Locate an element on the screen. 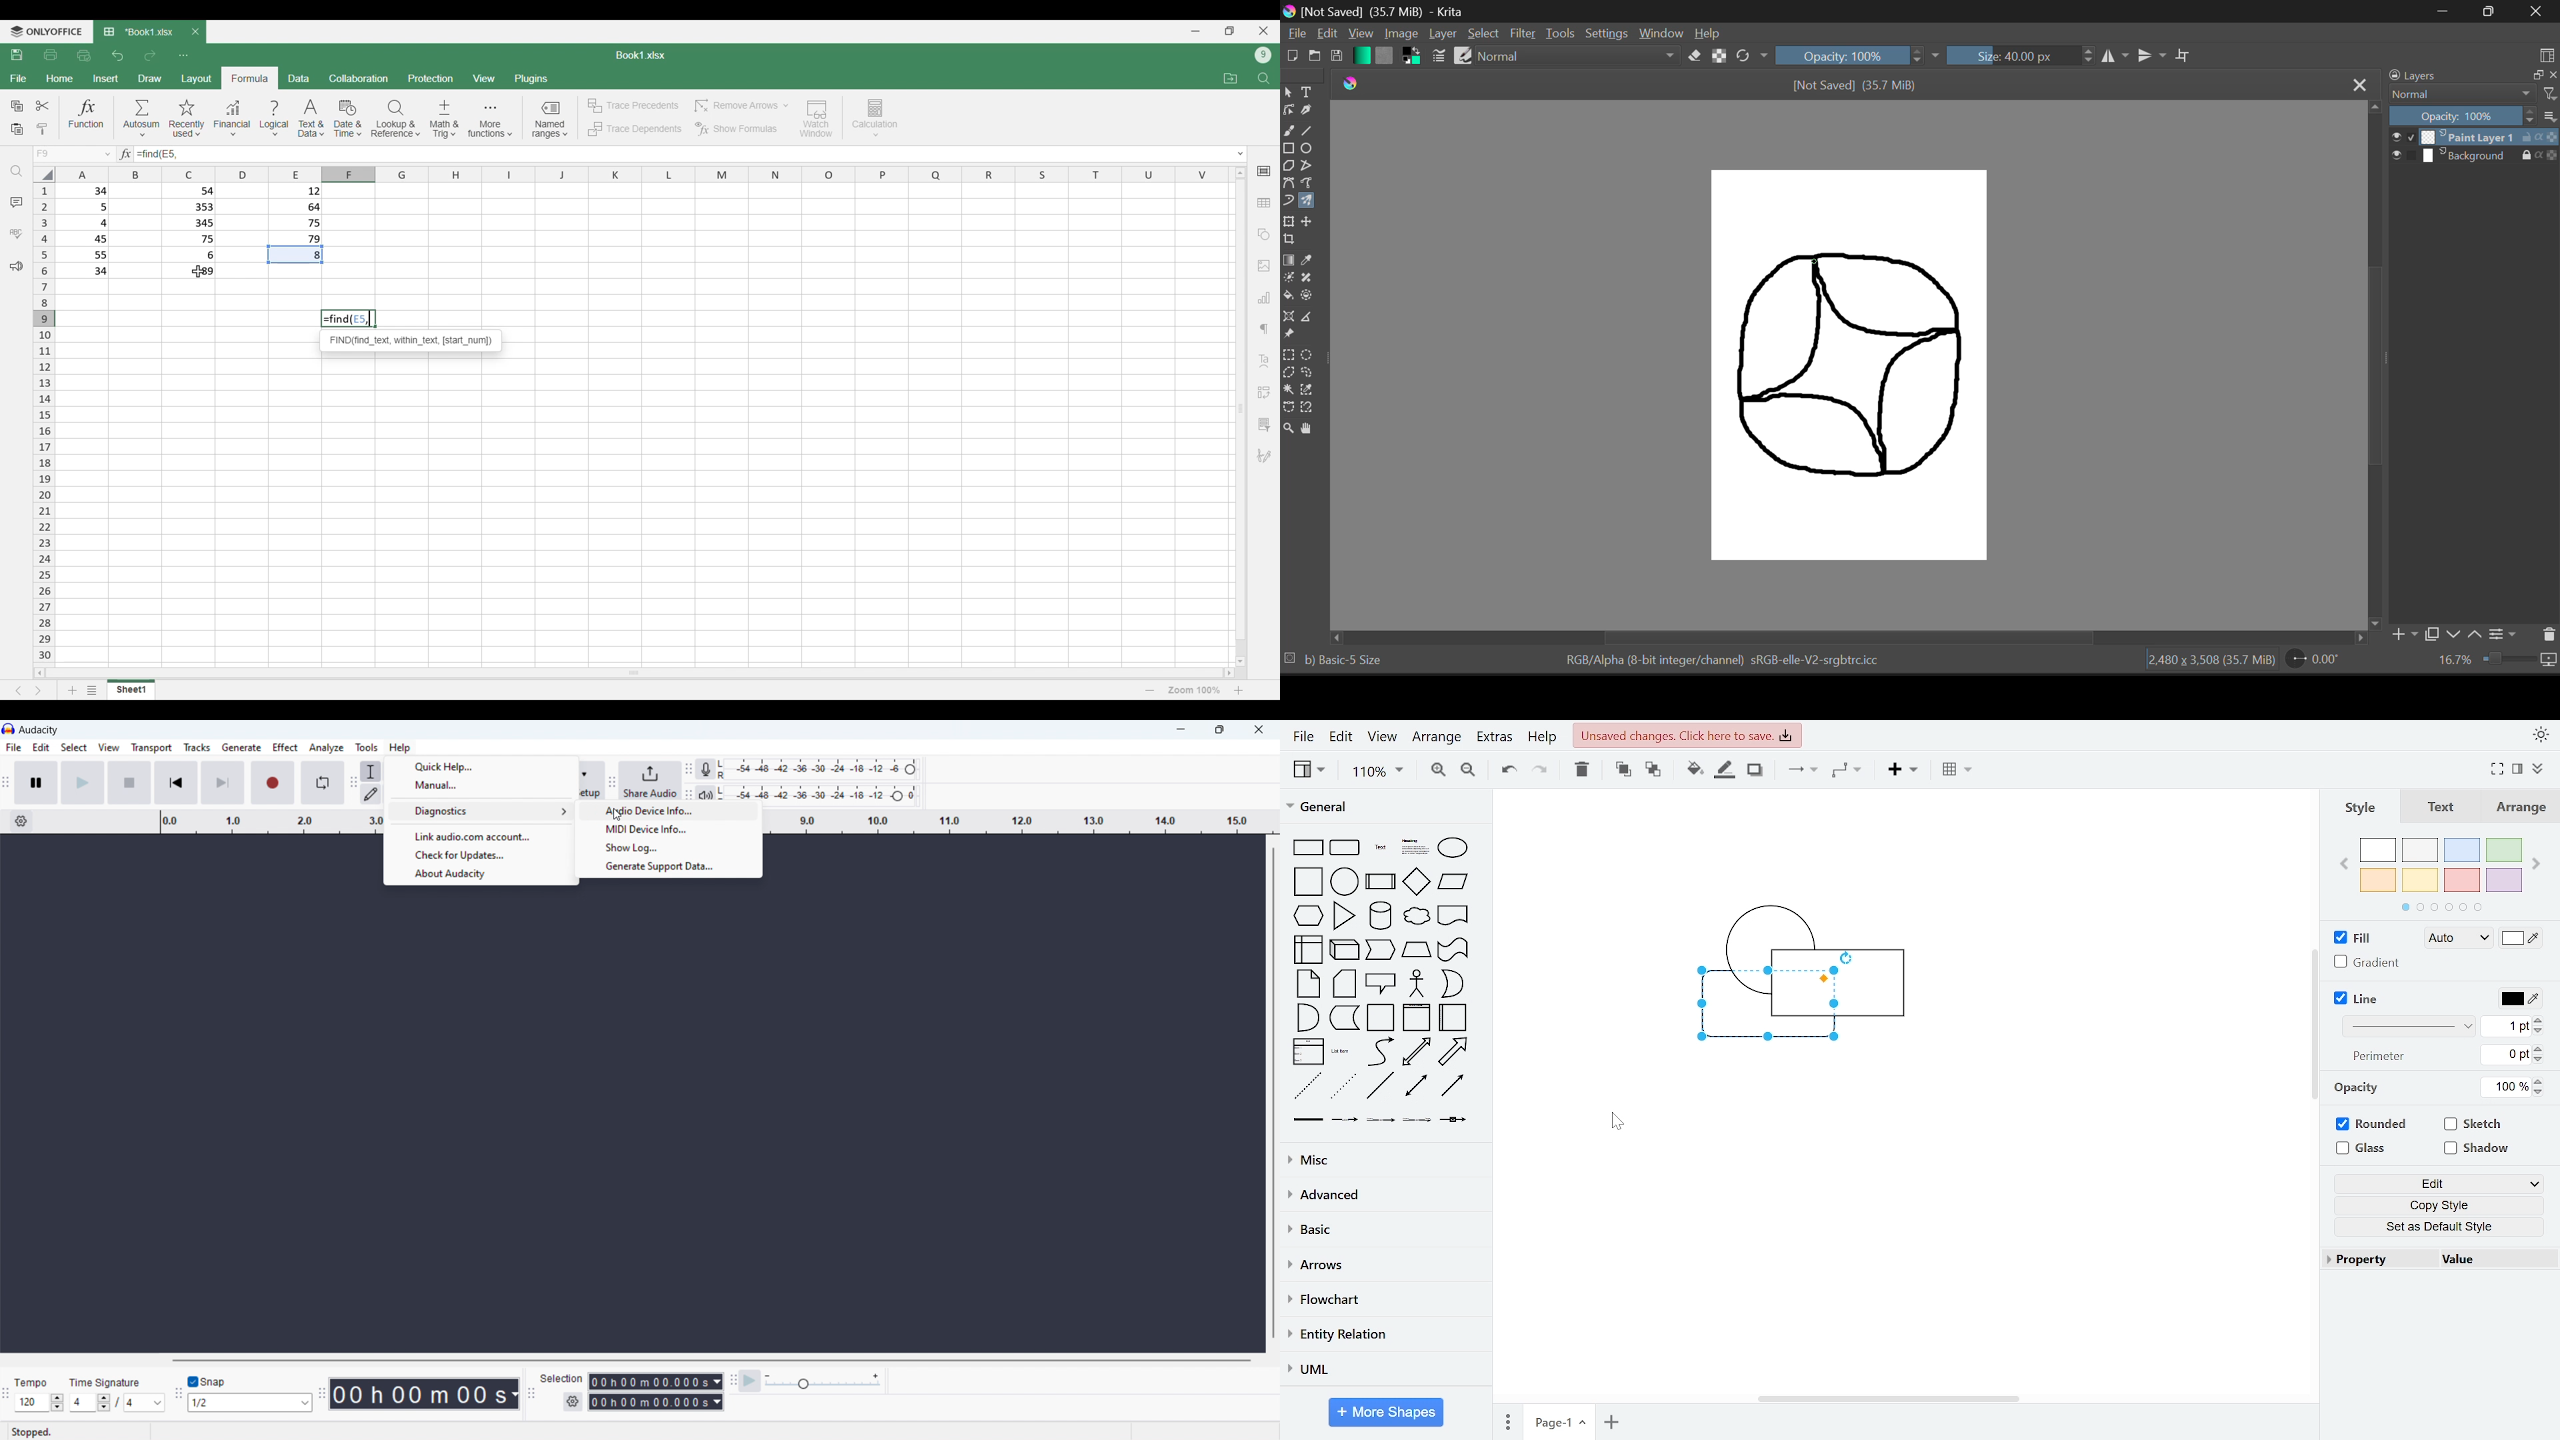 The height and width of the screenshot is (1456, 2576). Layout menu is located at coordinates (197, 78).